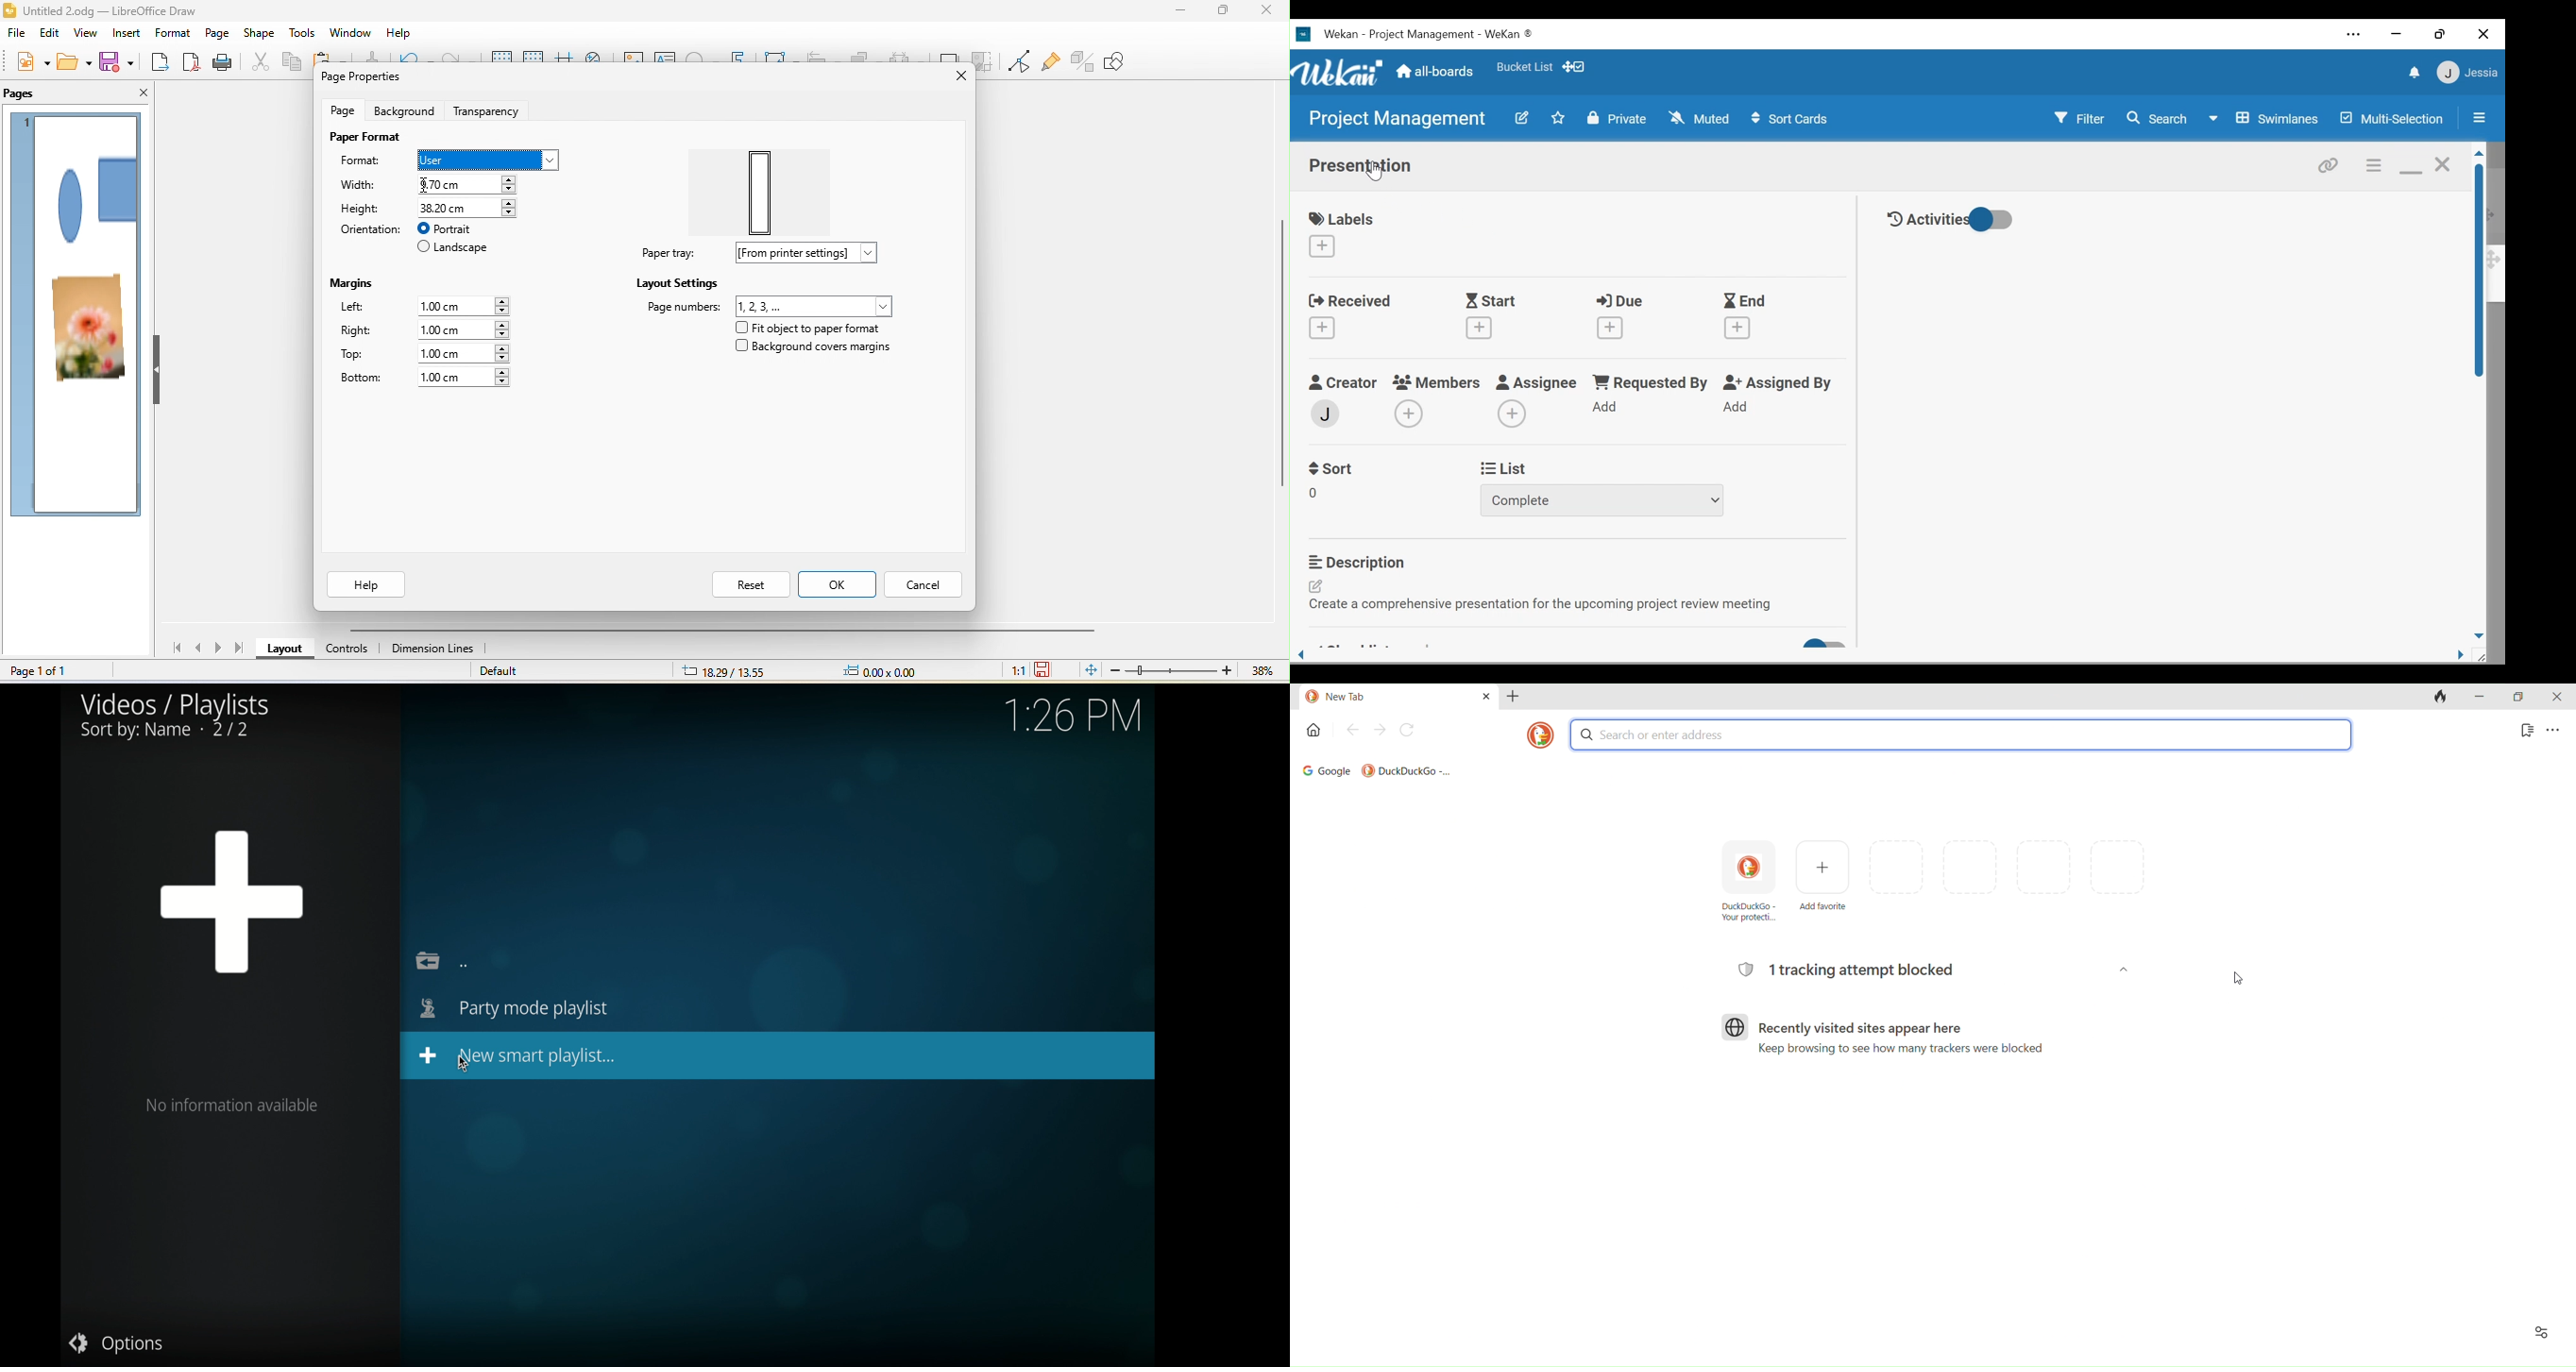  Describe the element at coordinates (1558, 118) in the screenshot. I see `Toggle favorites` at that location.